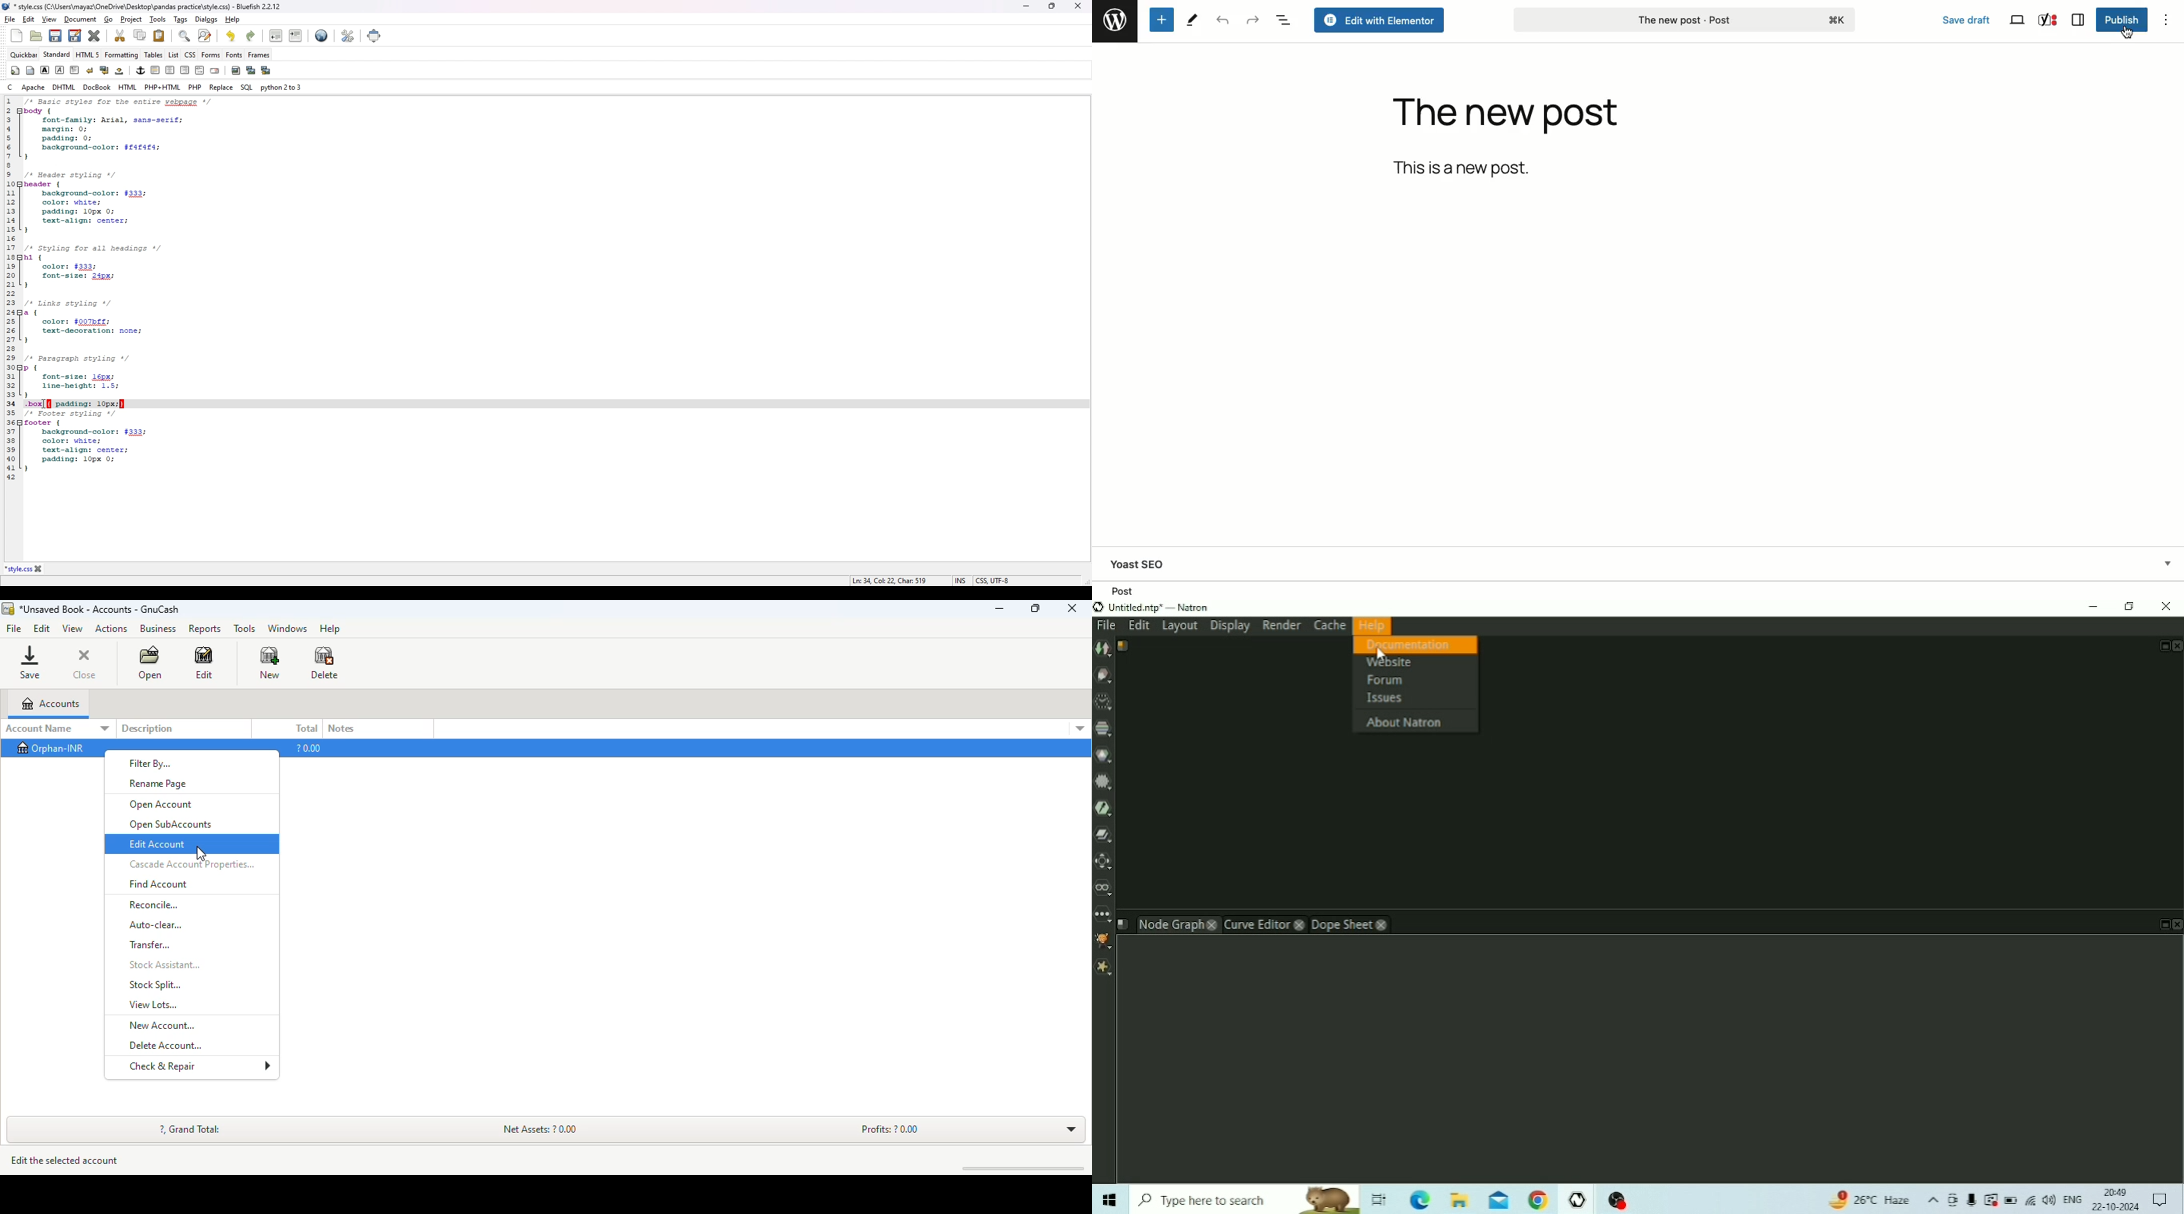 This screenshot has height=1232, width=2184. What do you see at coordinates (88, 55) in the screenshot?
I see `html 5` at bounding box center [88, 55].